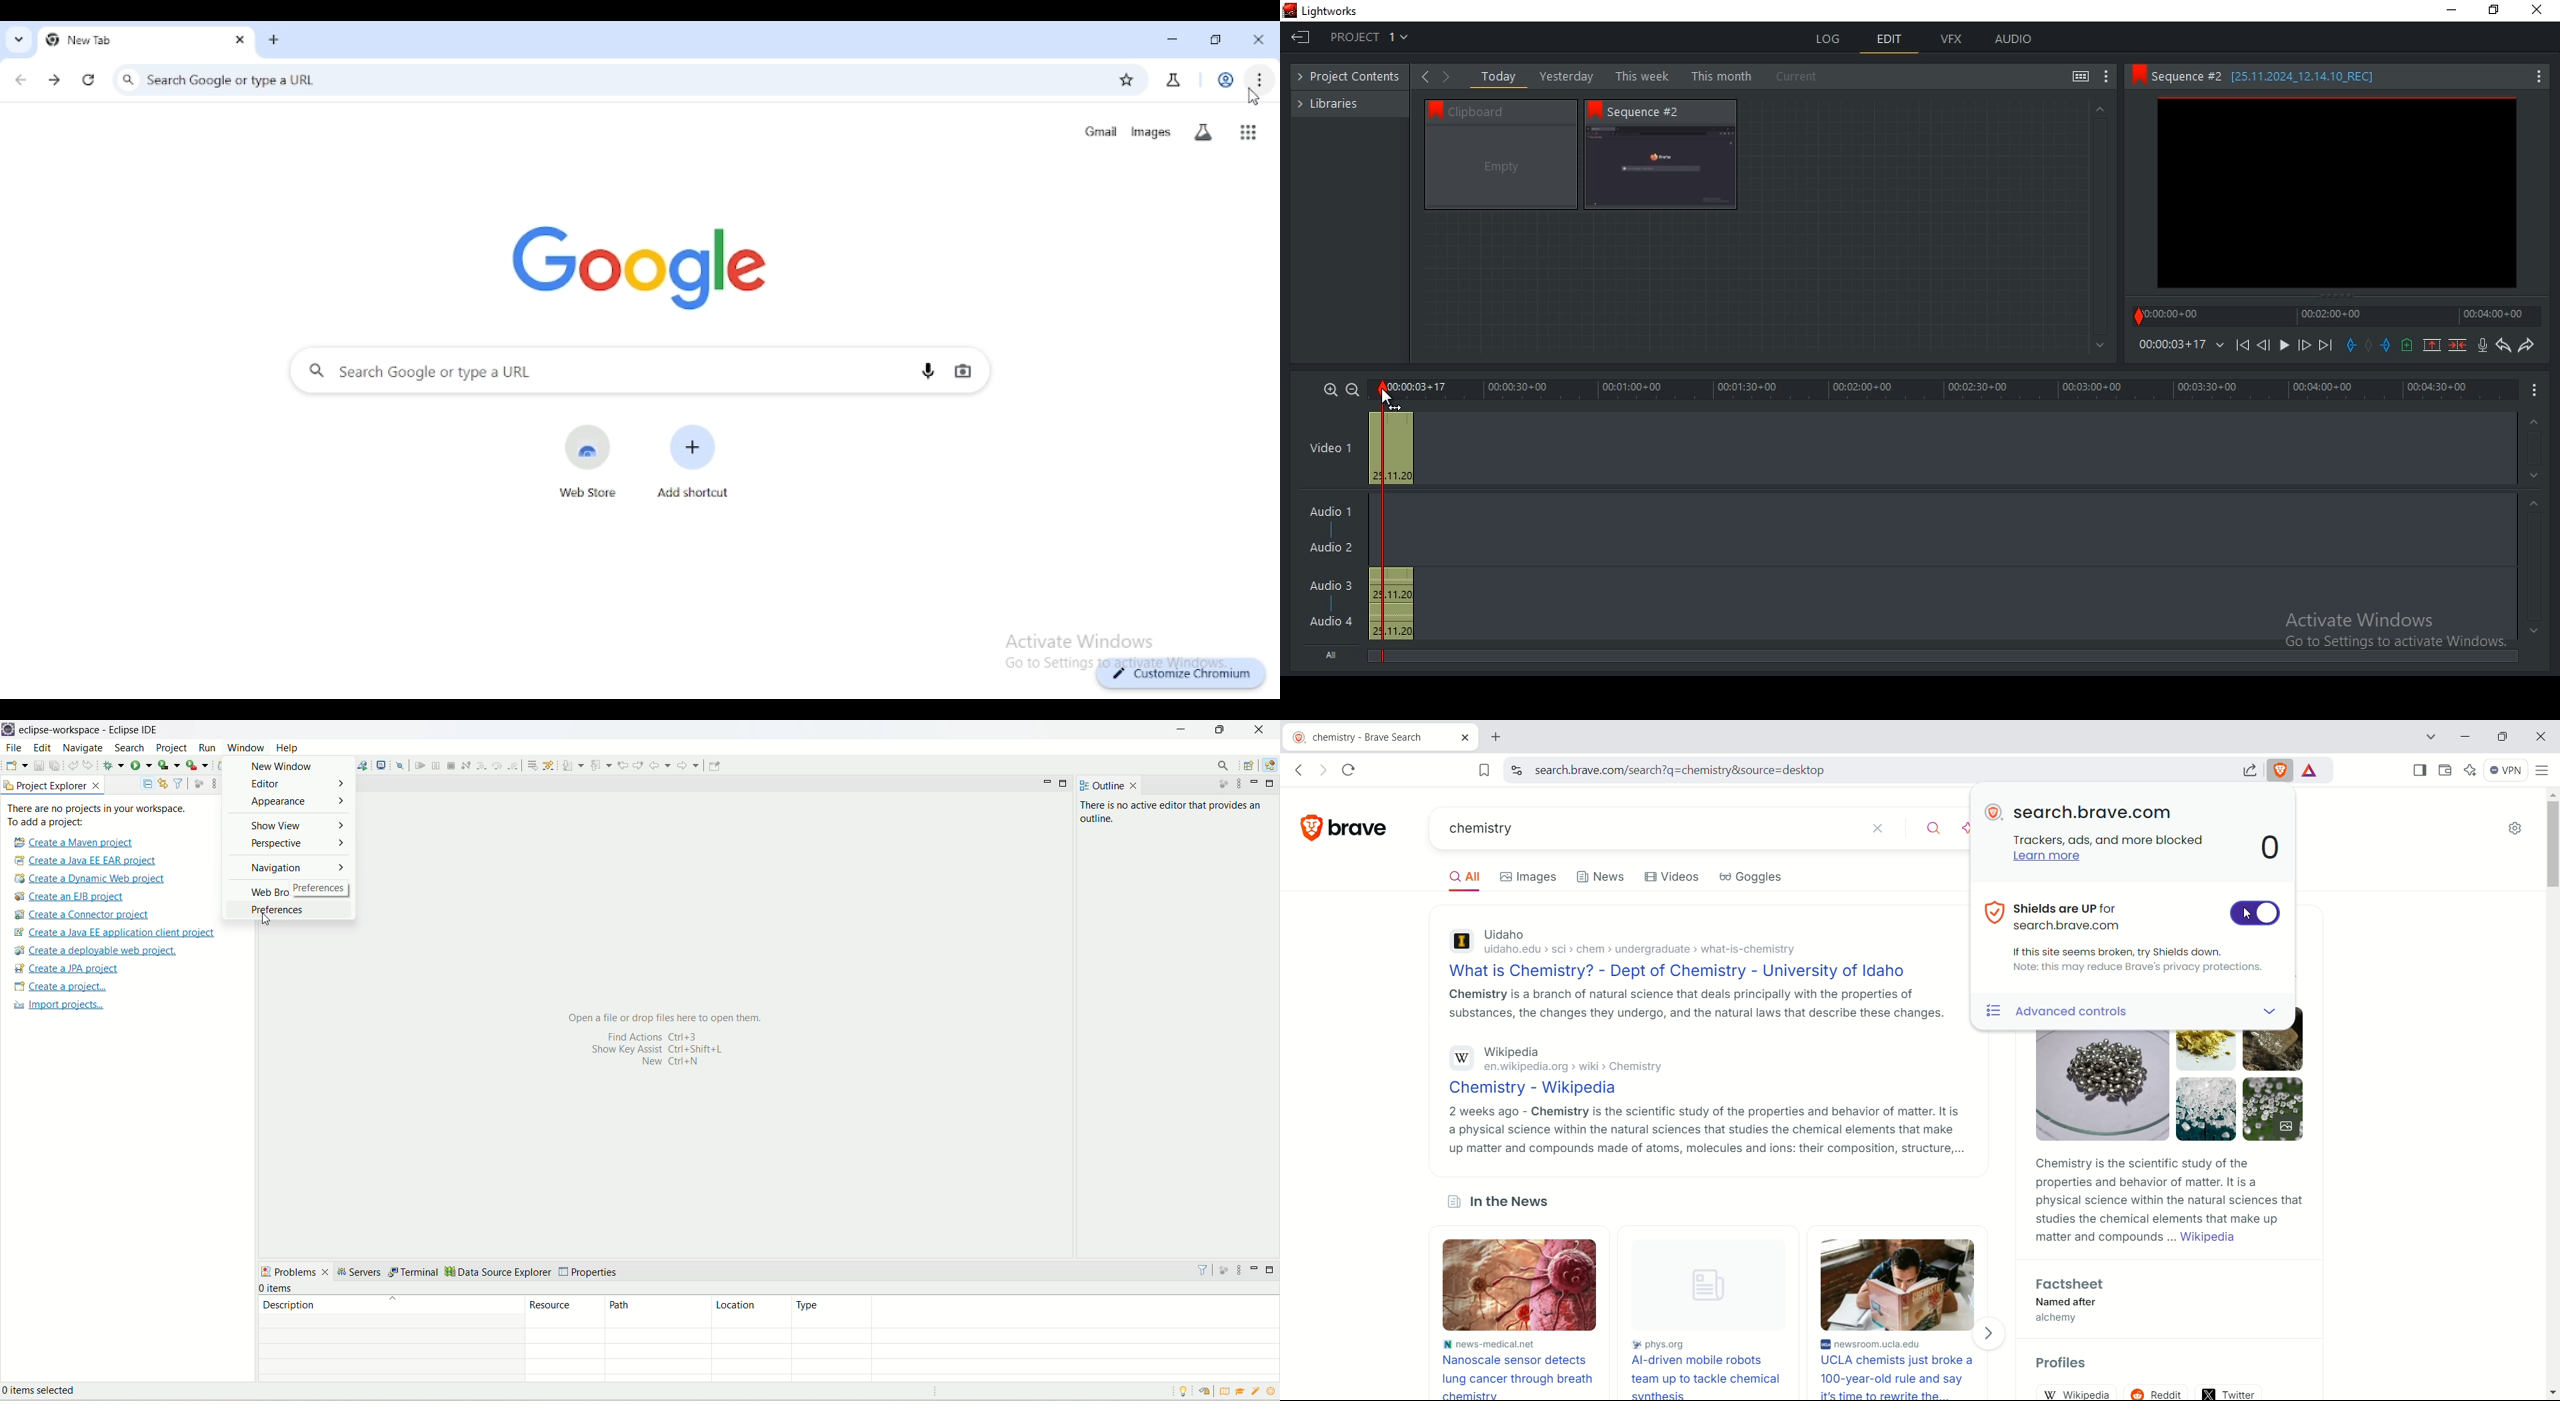  I want to click on minimize, so click(2452, 10).